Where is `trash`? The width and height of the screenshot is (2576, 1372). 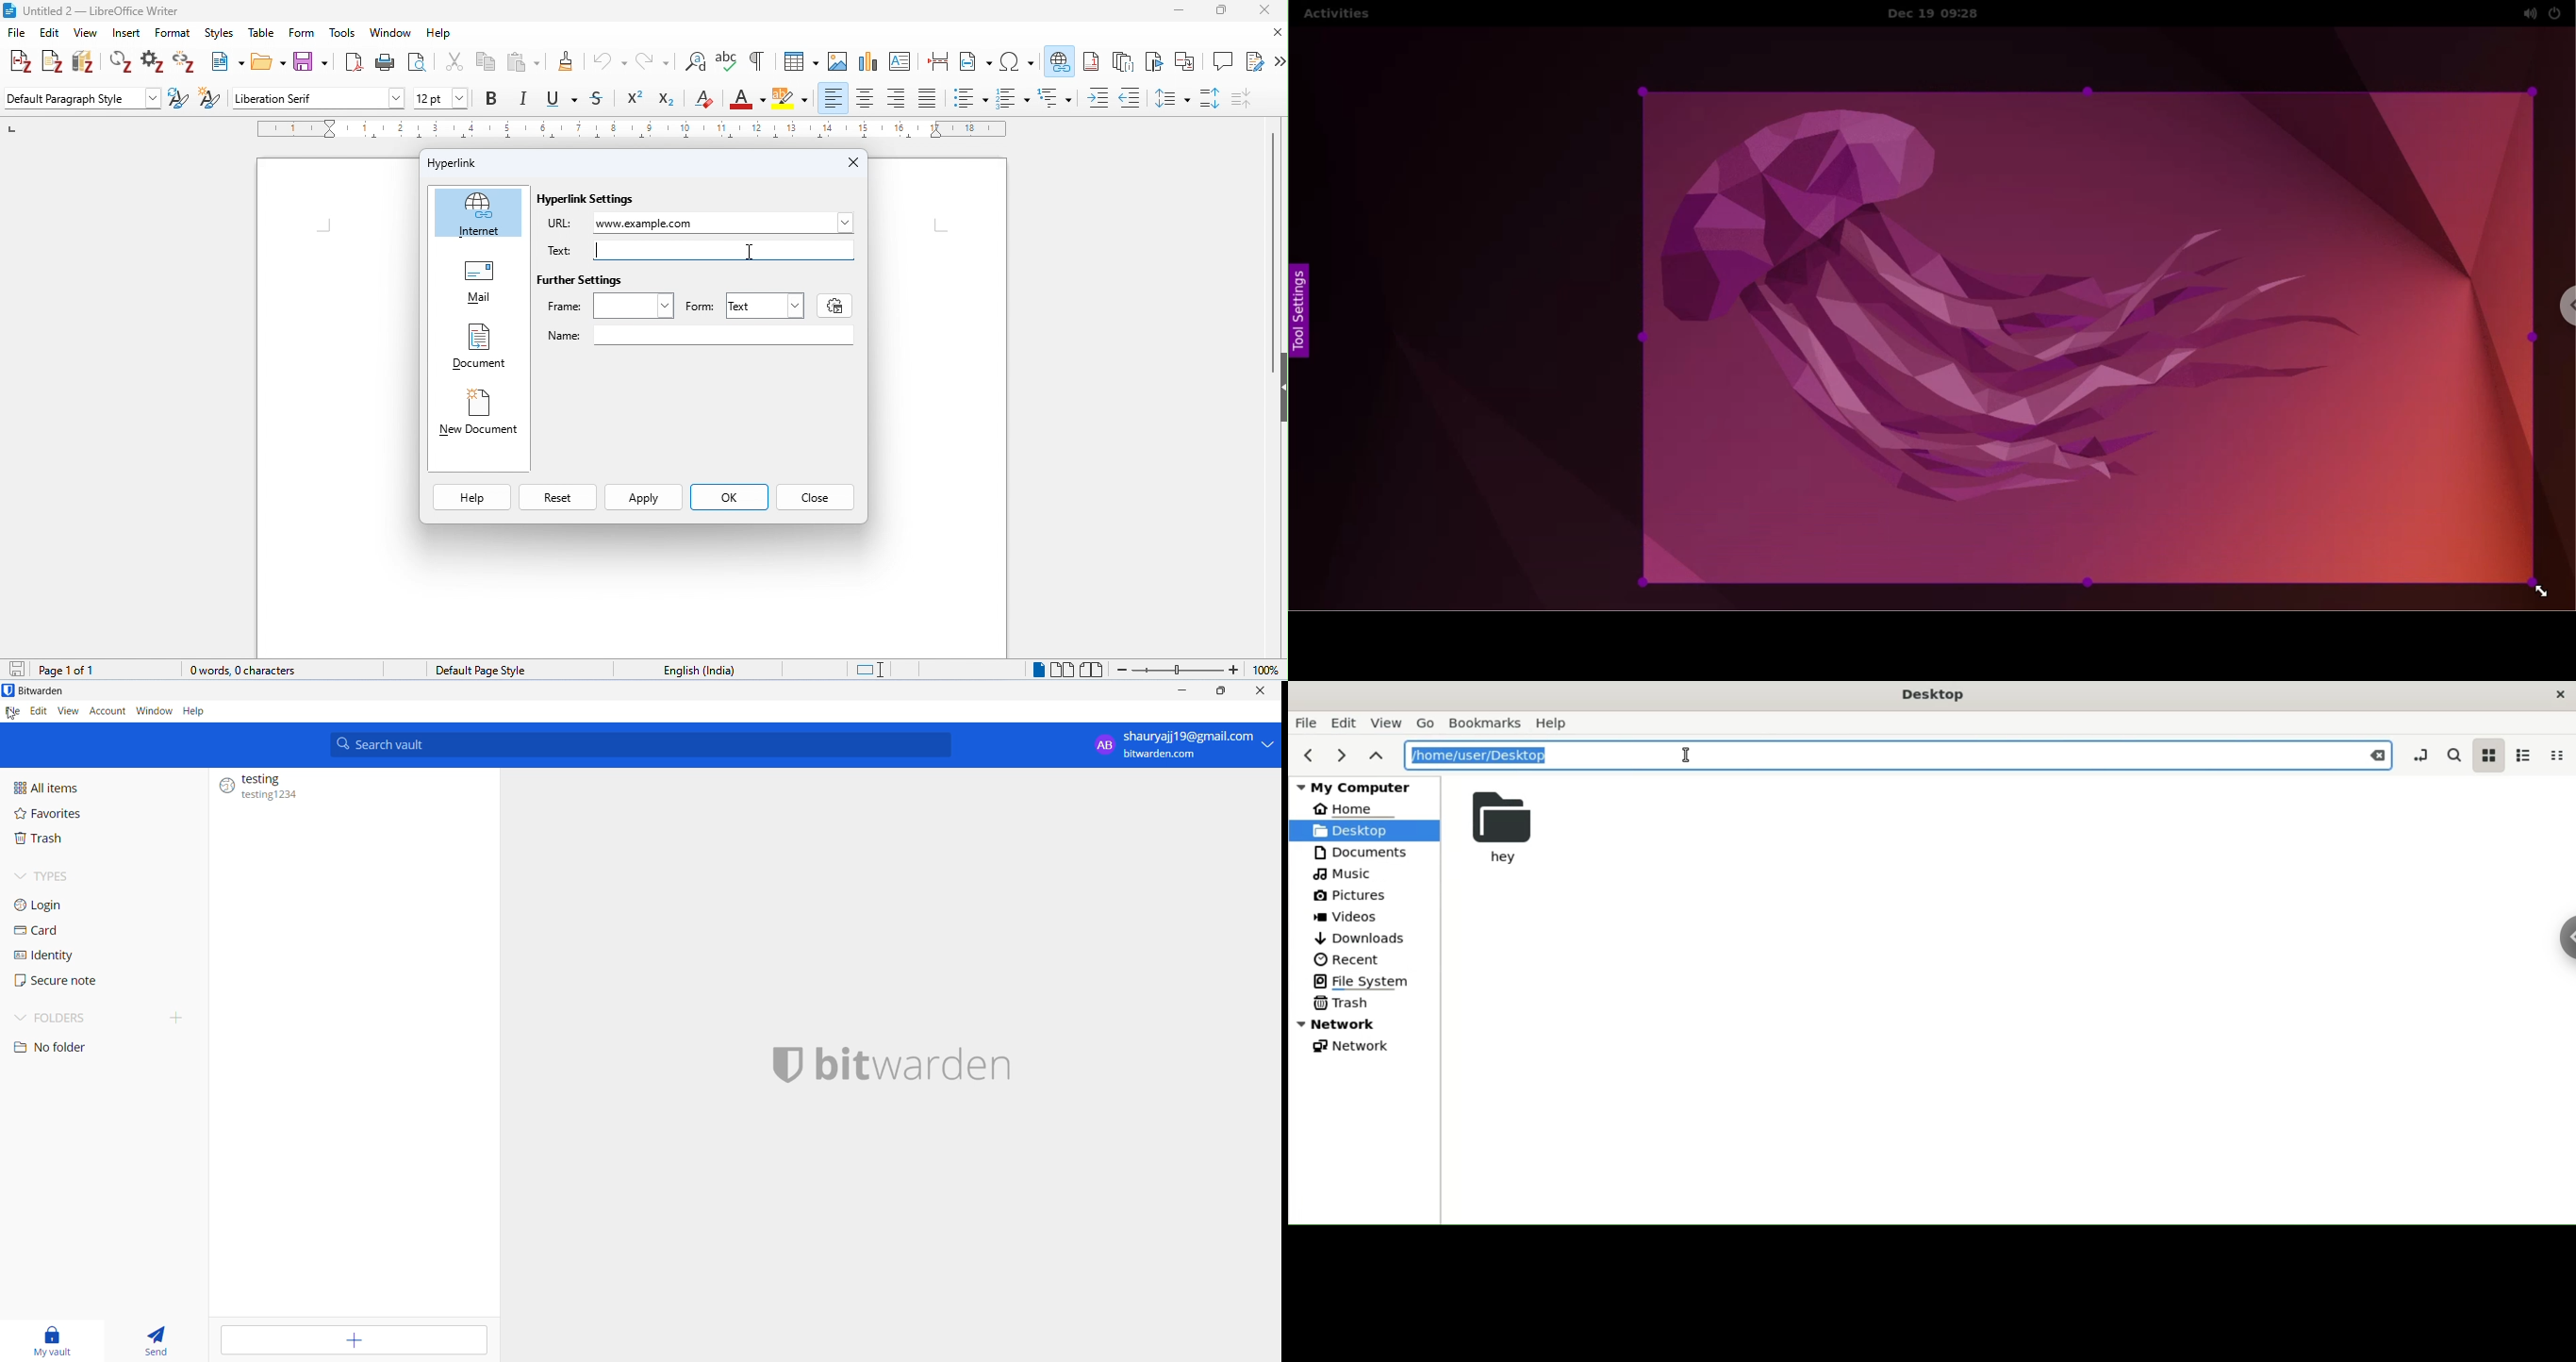
trash is located at coordinates (59, 843).